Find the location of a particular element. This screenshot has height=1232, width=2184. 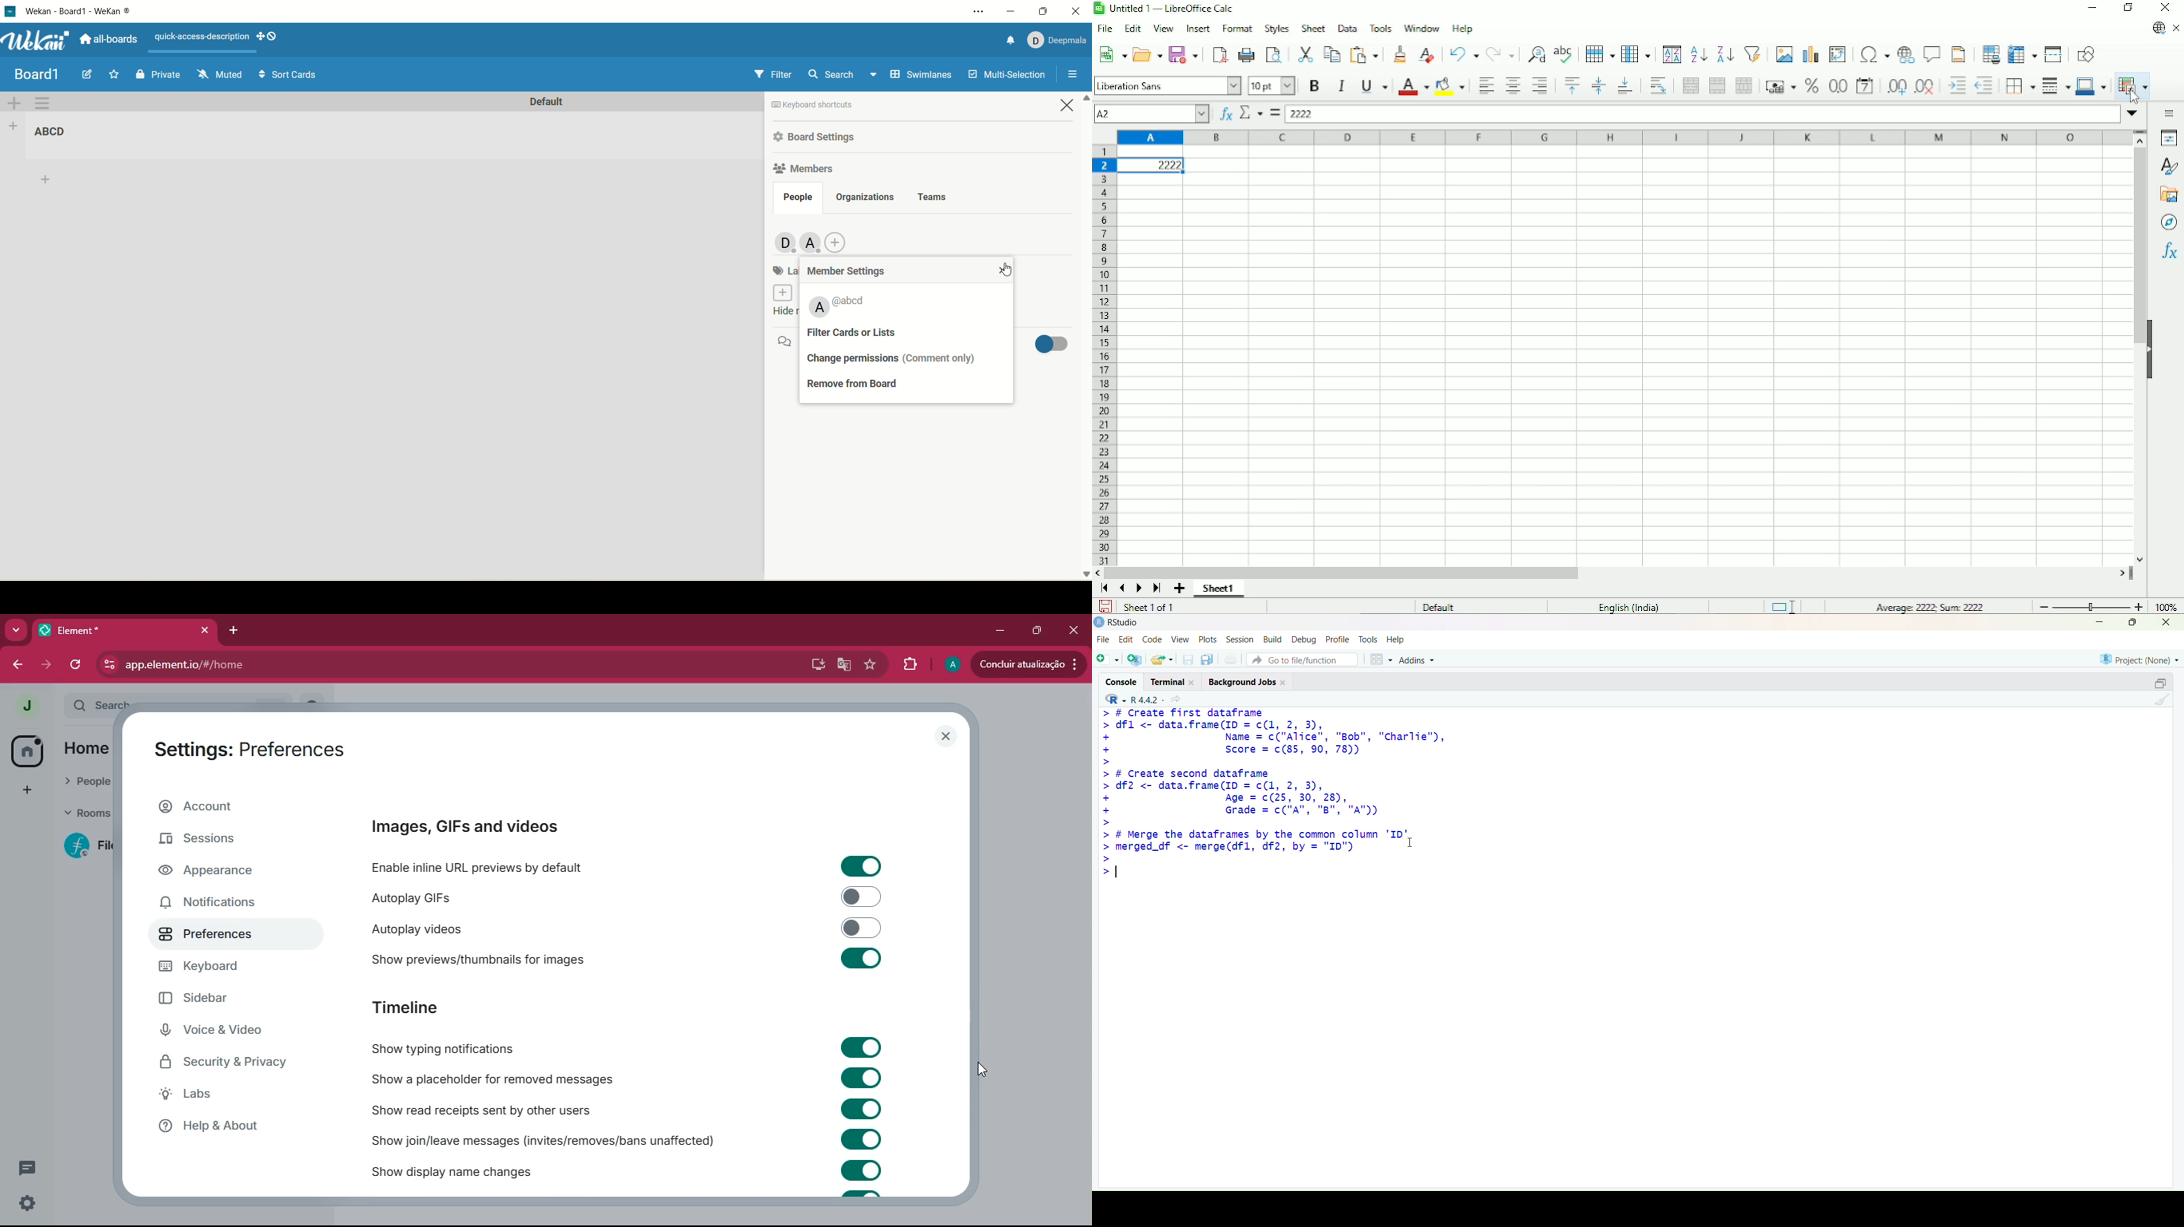

Build is located at coordinates (1273, 639).